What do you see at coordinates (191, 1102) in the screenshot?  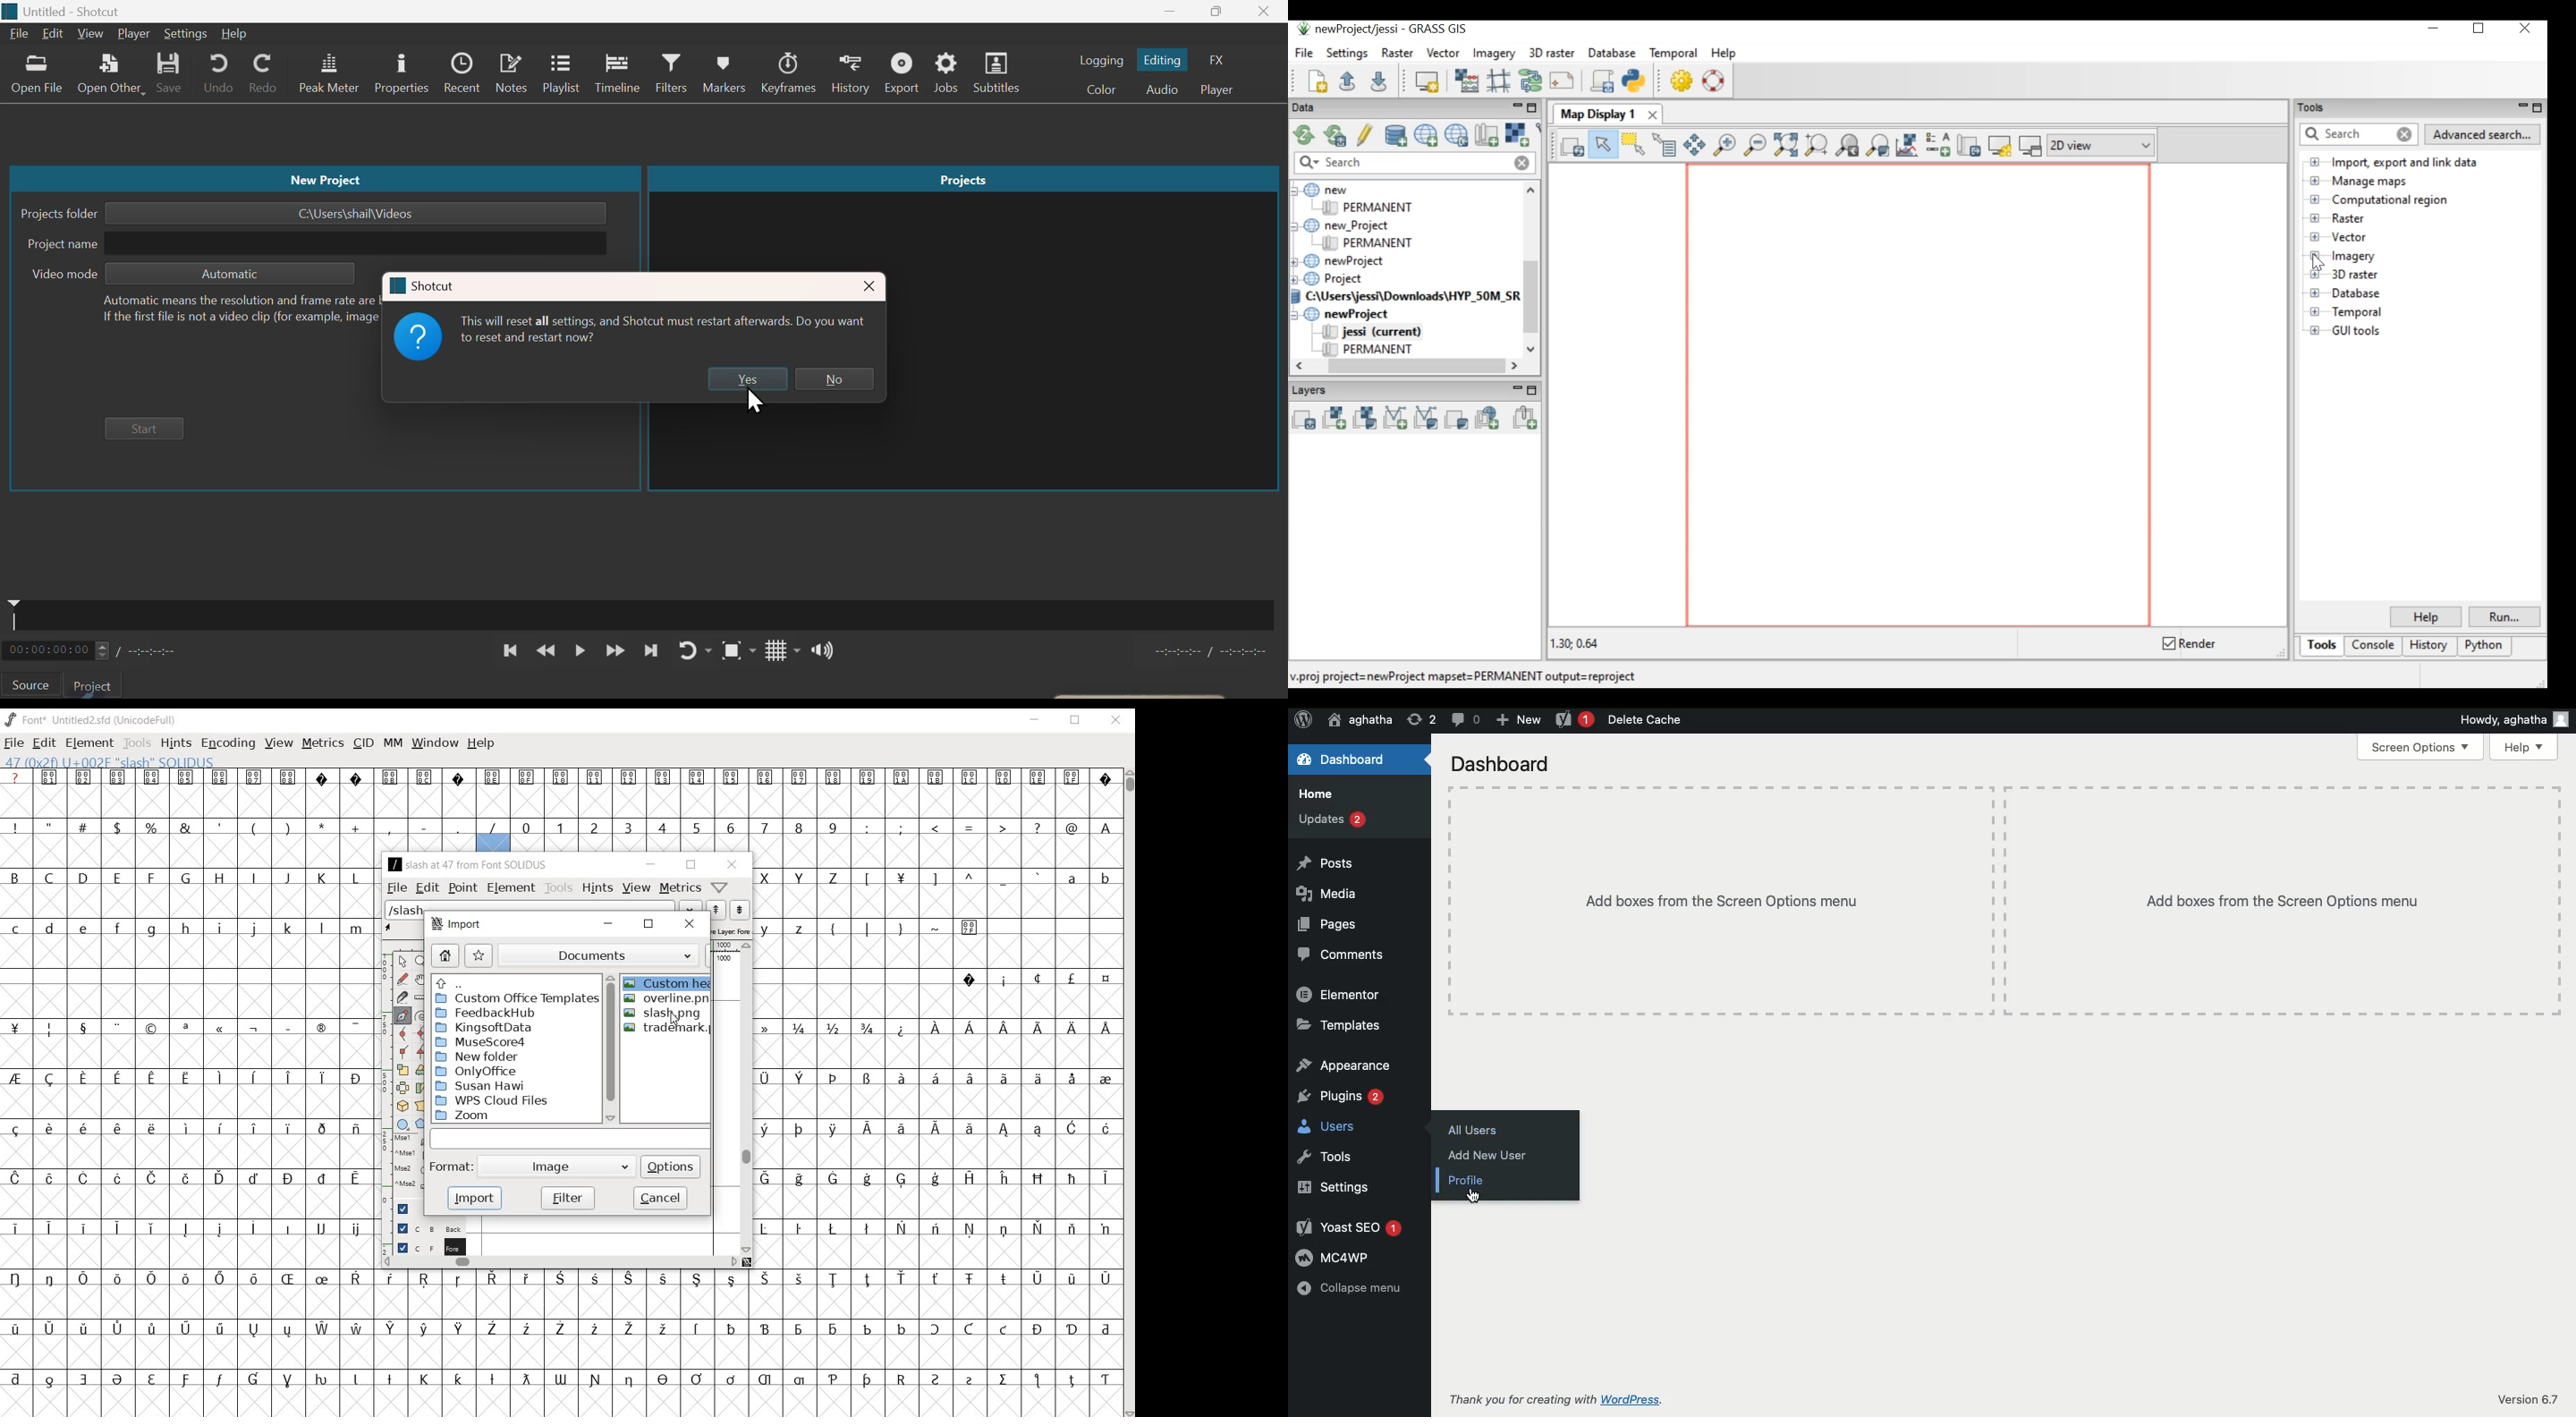 I see `empty cells` at bounding box center [191, 1102].